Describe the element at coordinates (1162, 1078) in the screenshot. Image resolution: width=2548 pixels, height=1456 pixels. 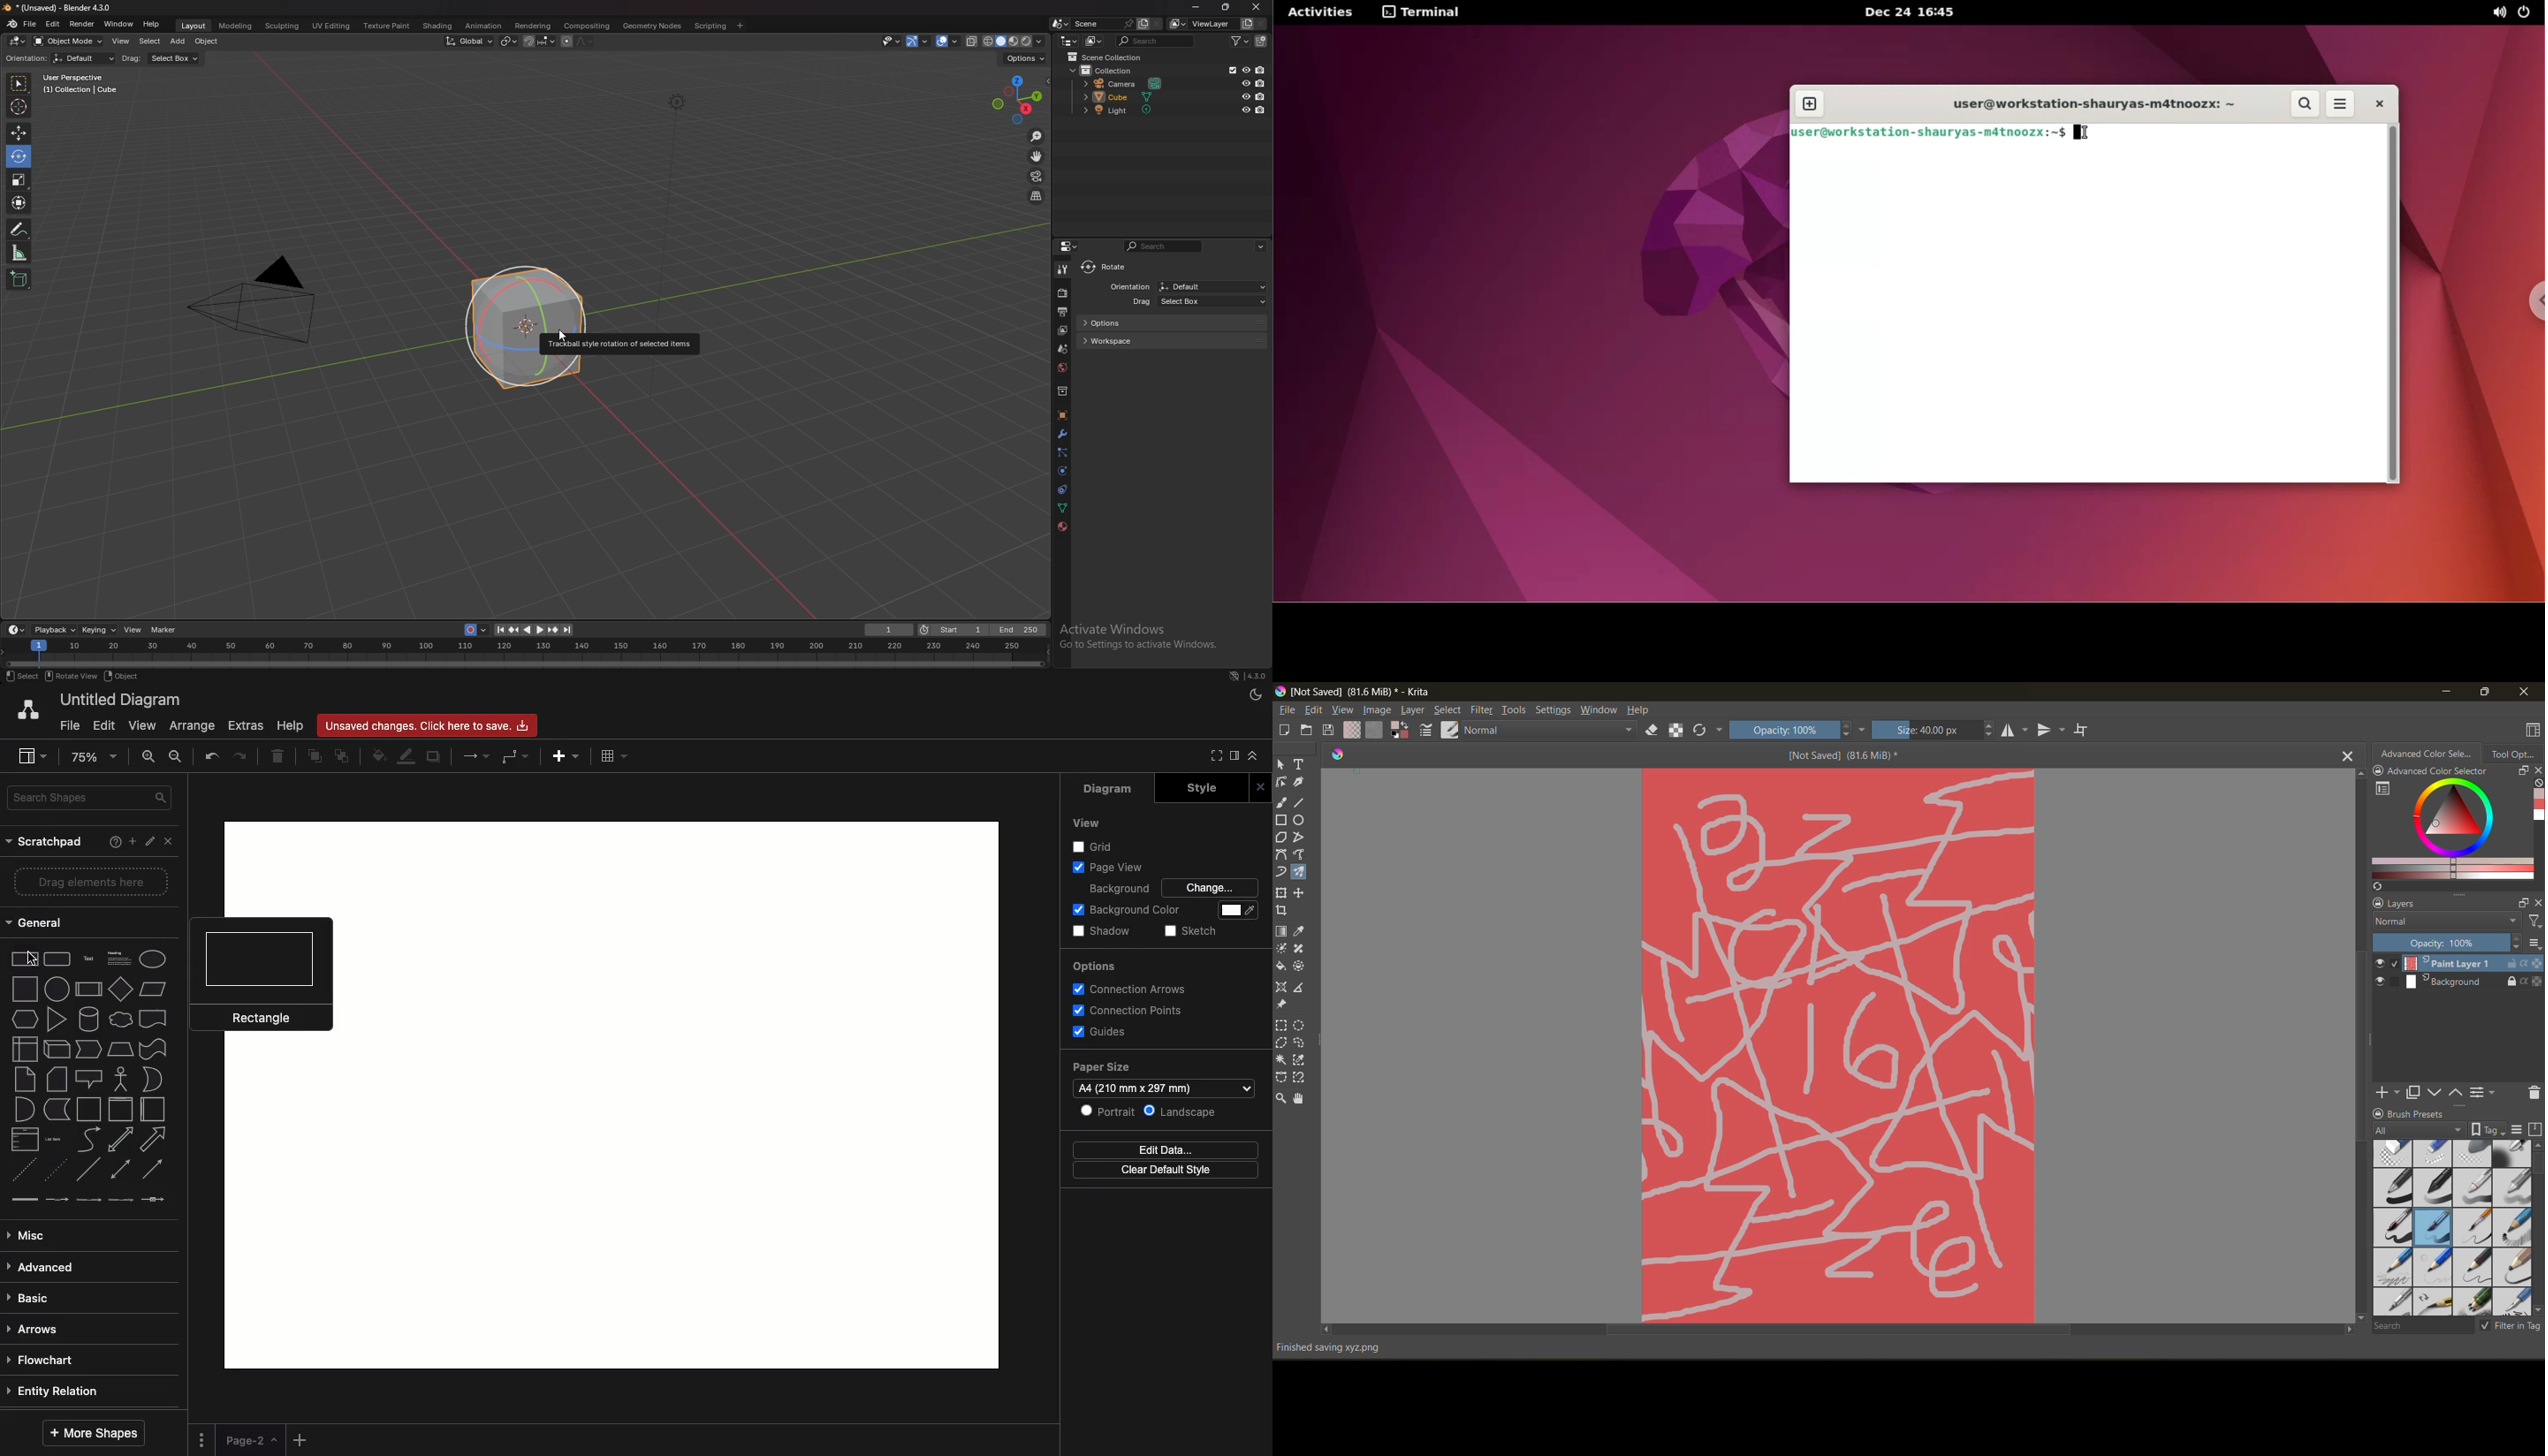
I see `Paper size` at that location.